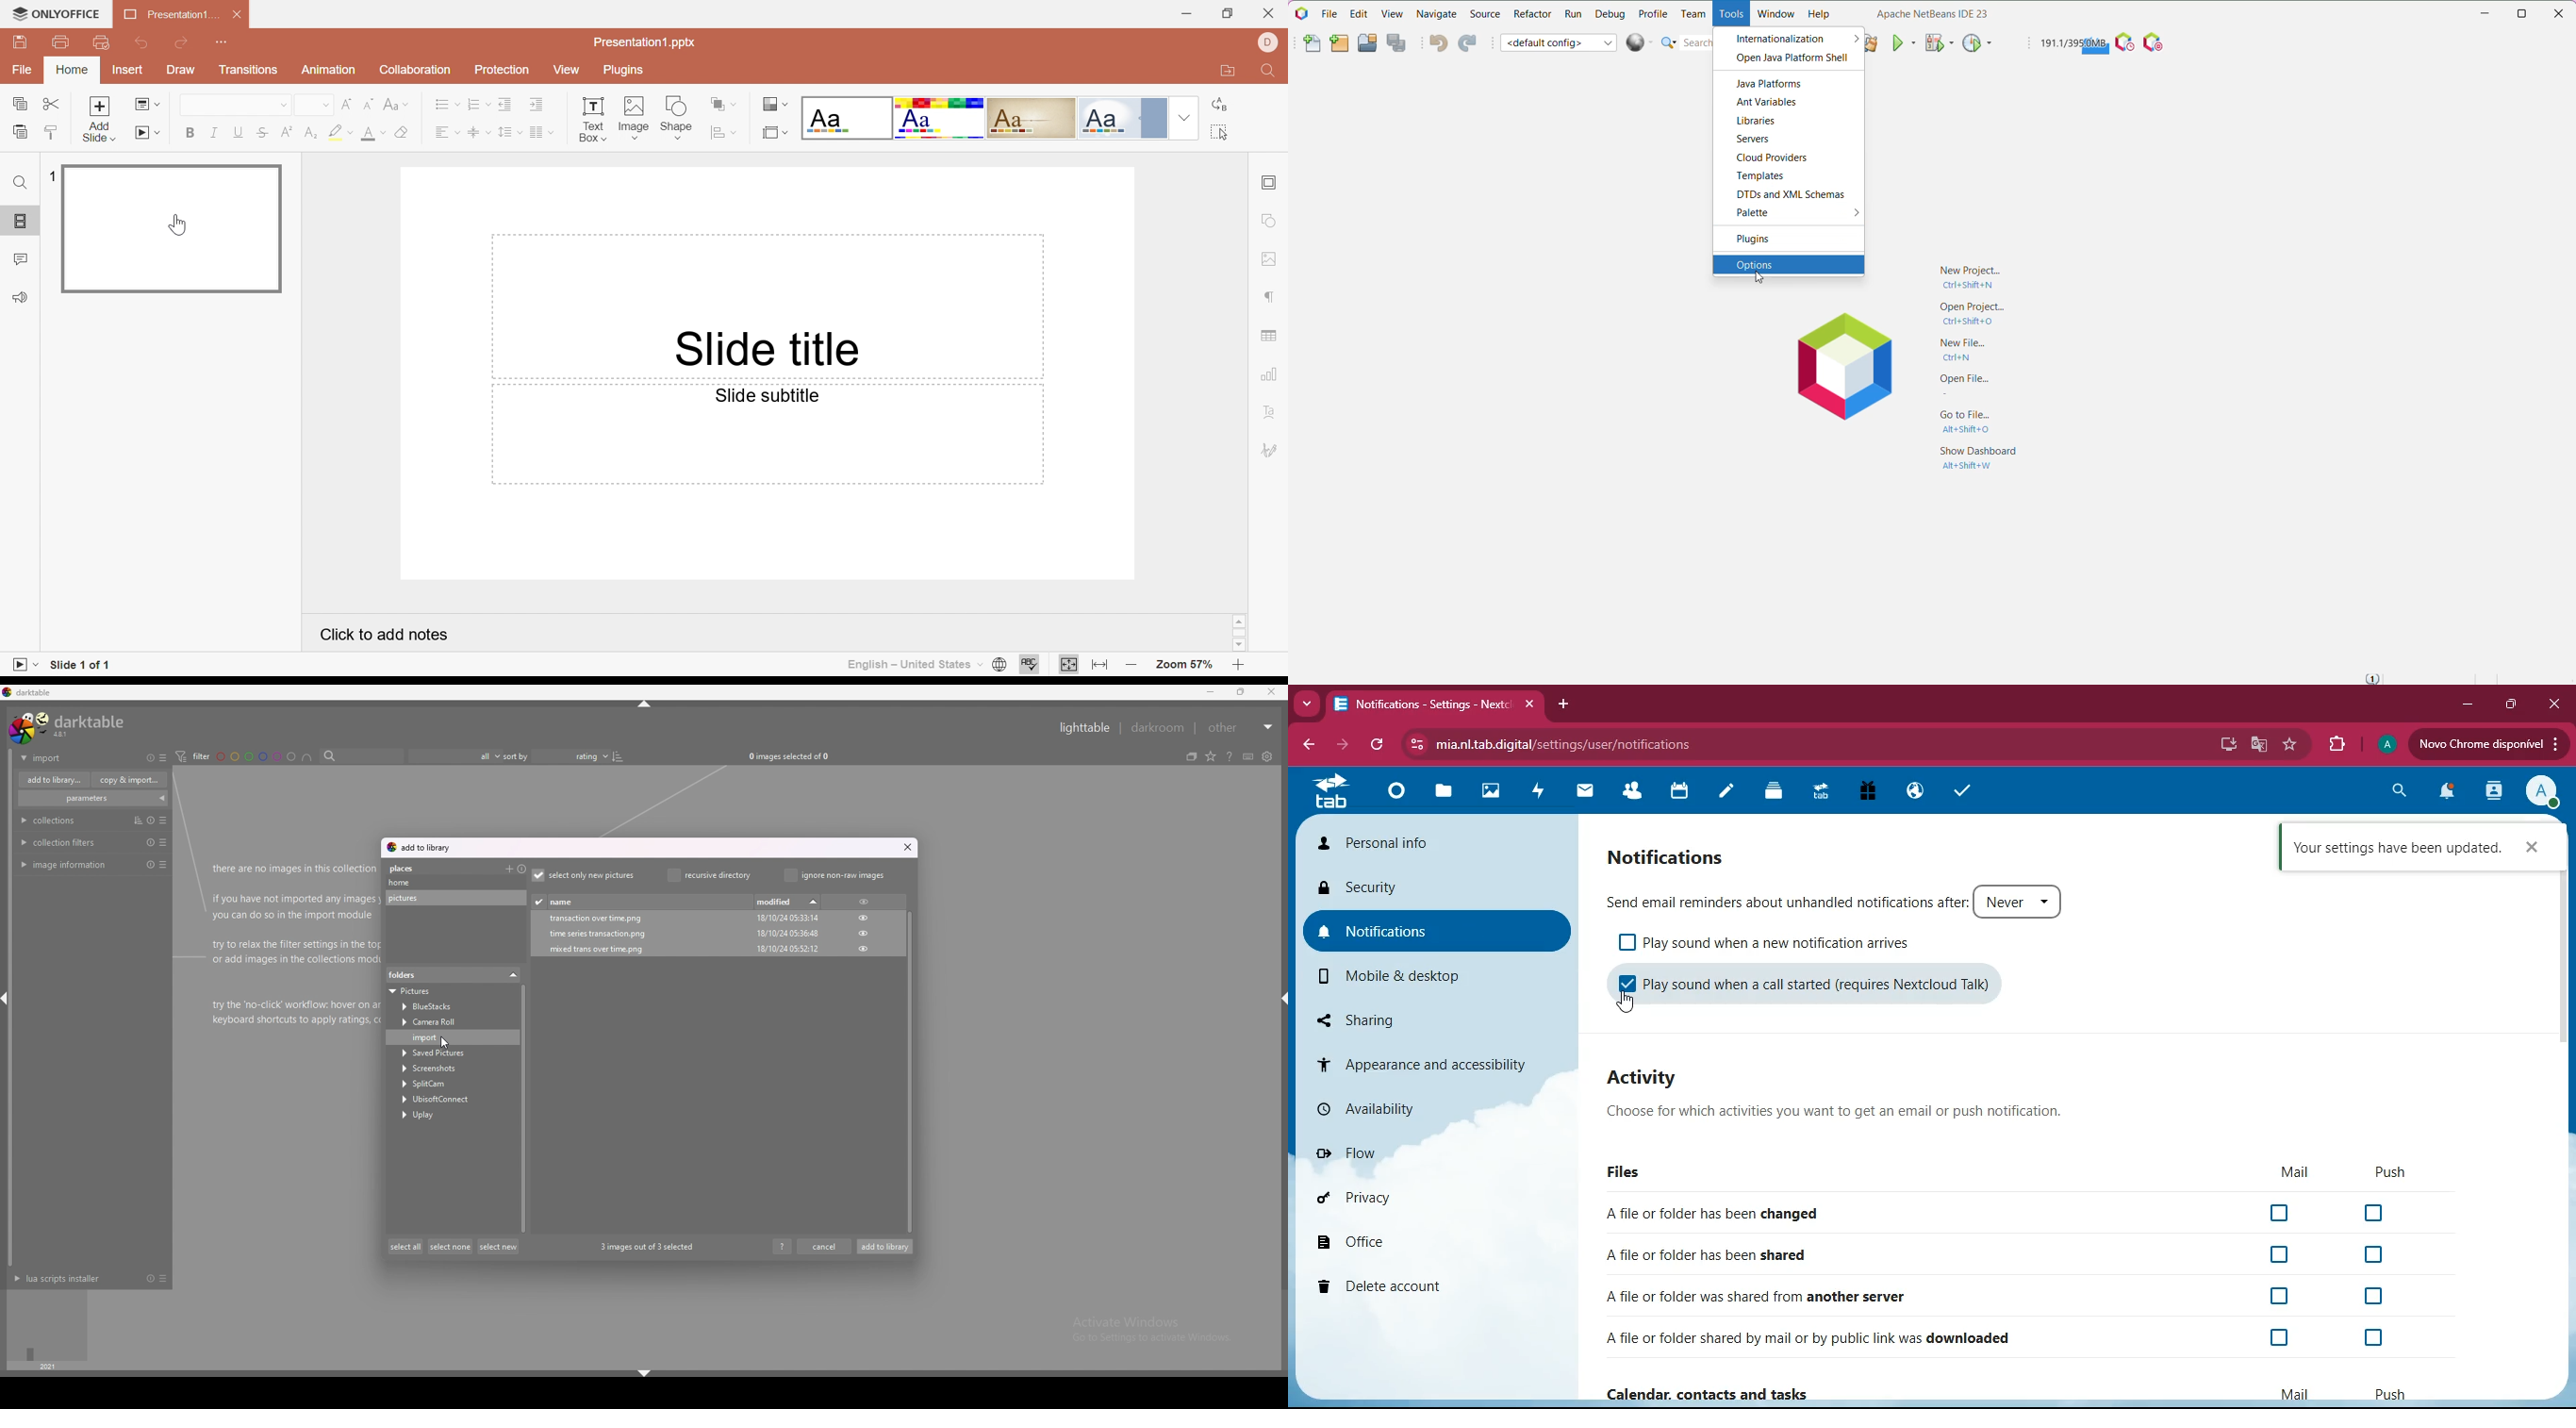  What do you see at coordinates (788, 901) in the screenshot?
I see `modified` at bounding box center [788, 901].